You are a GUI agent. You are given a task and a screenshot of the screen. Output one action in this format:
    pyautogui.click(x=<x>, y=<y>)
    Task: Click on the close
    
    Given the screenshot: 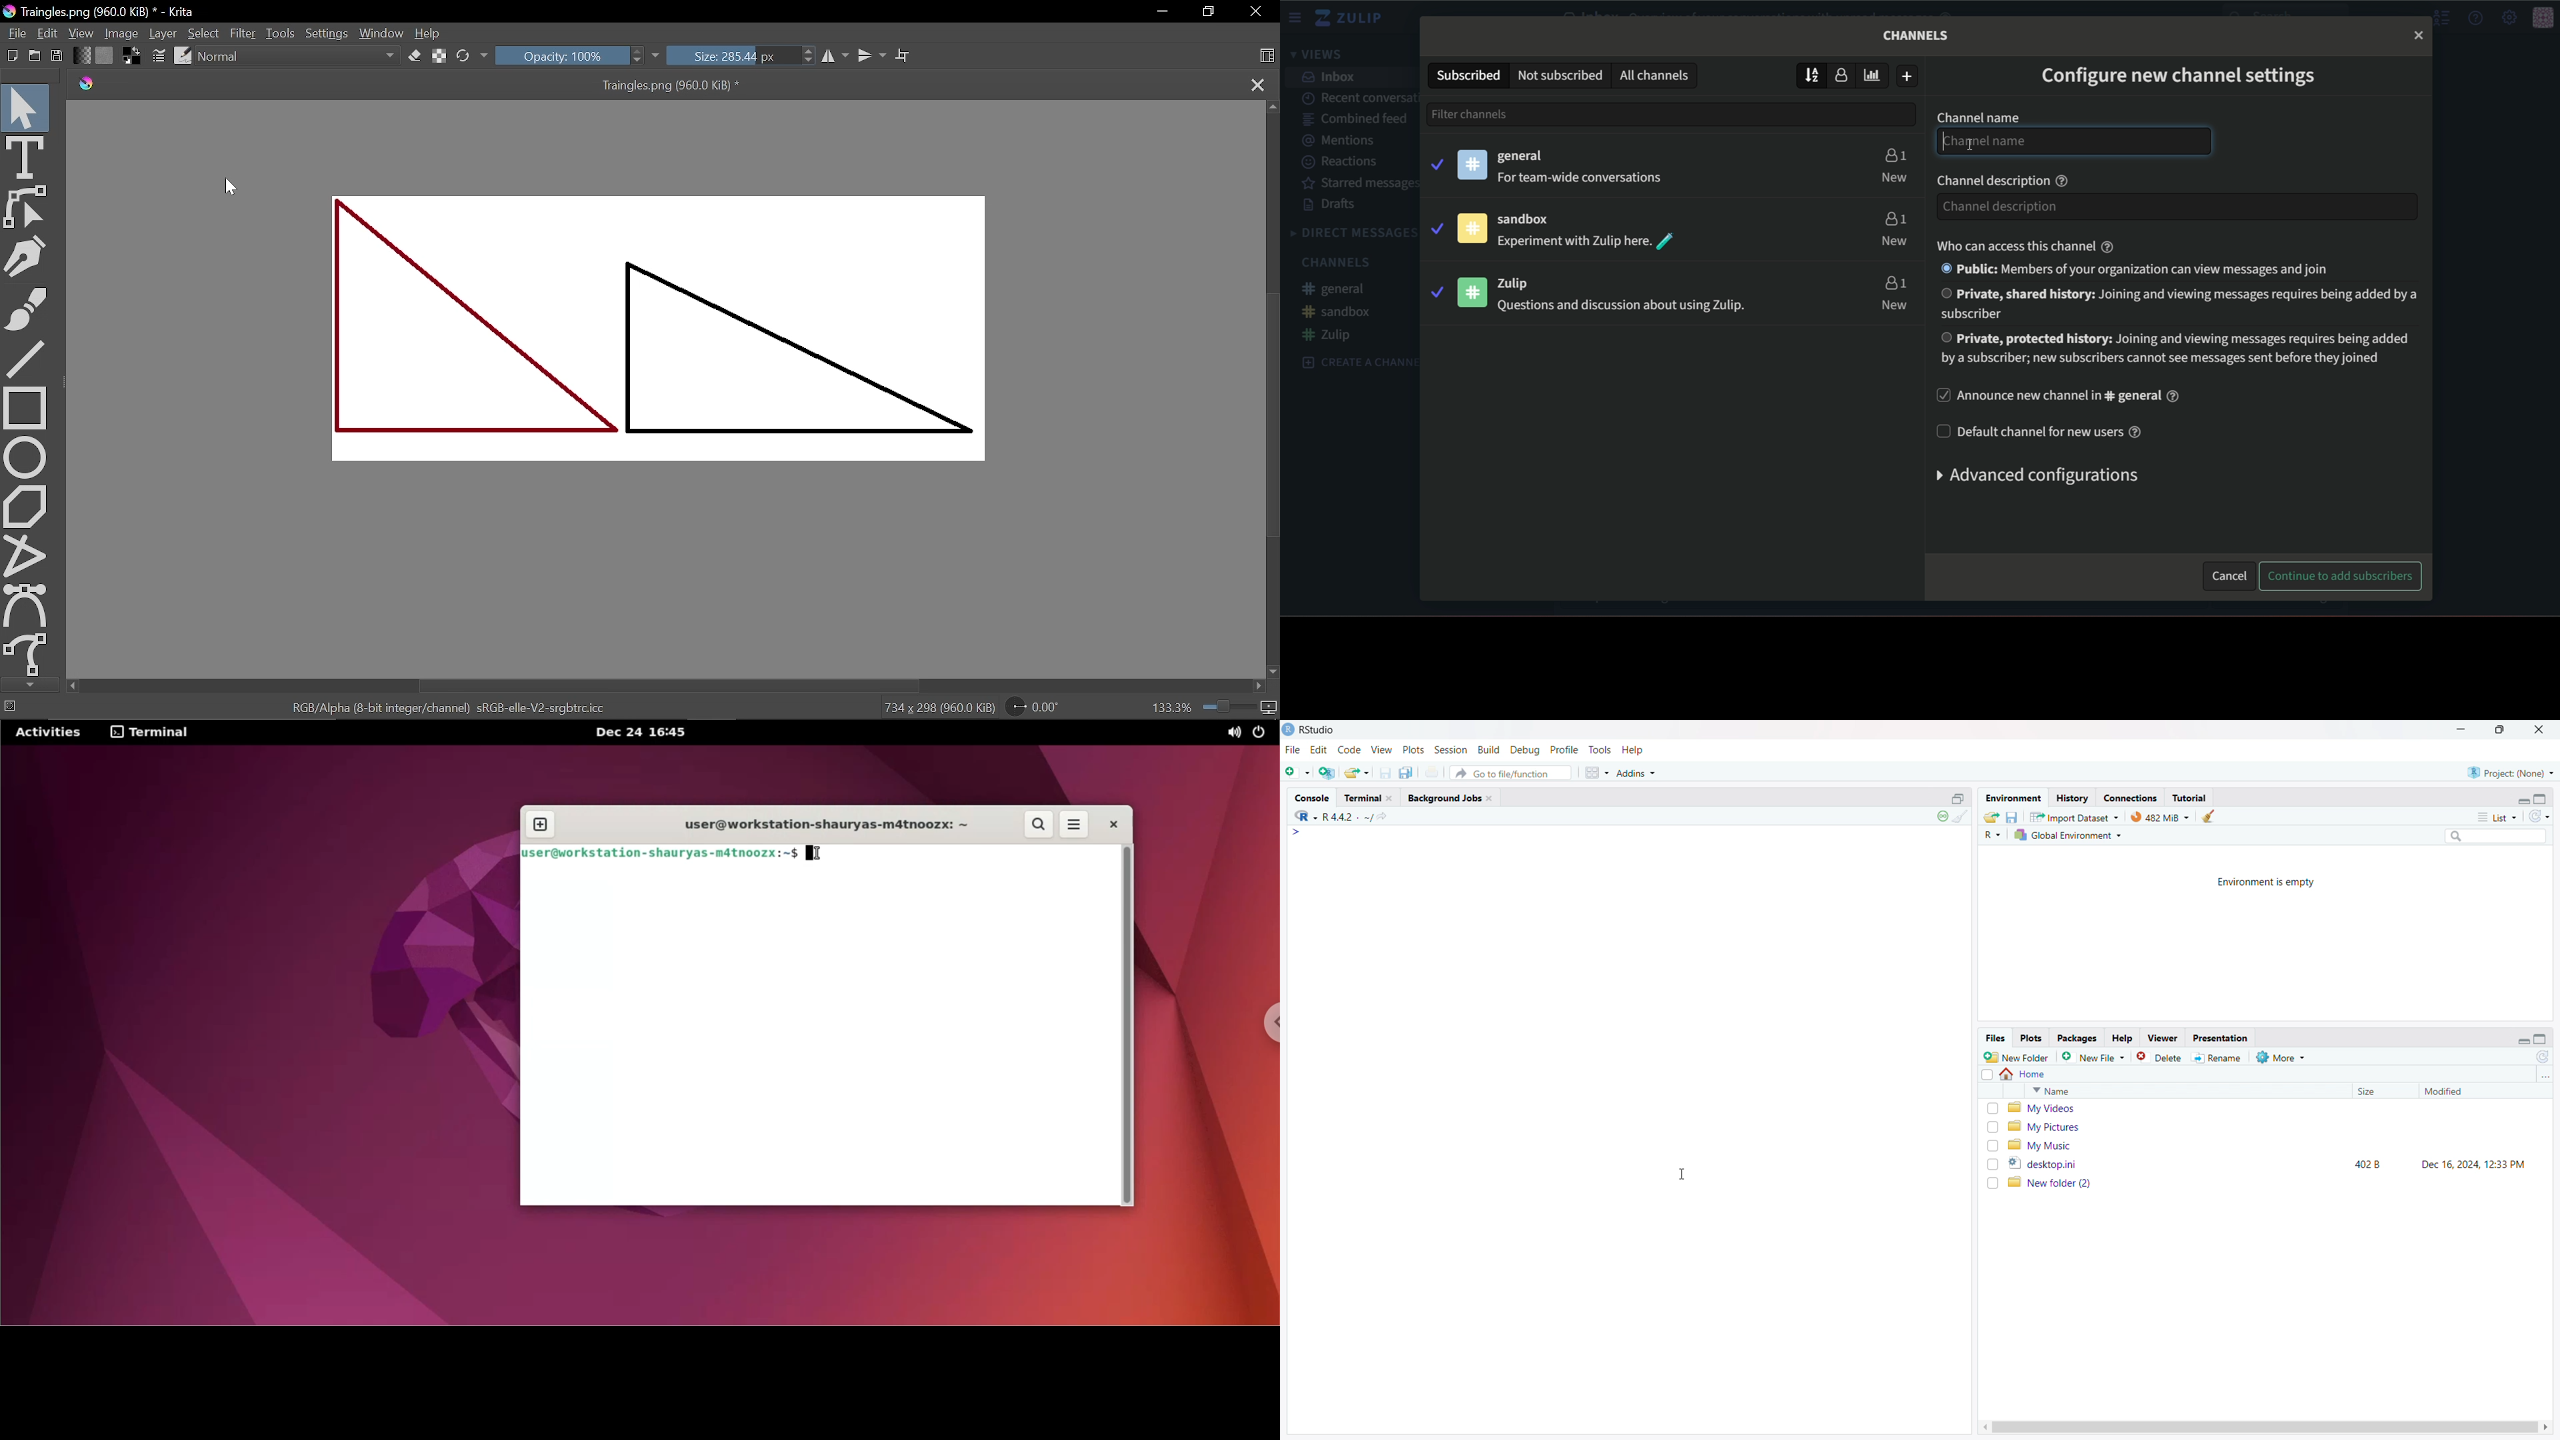 What is the action you would take?
    pyautogui.click(x=1389, y=798)
    